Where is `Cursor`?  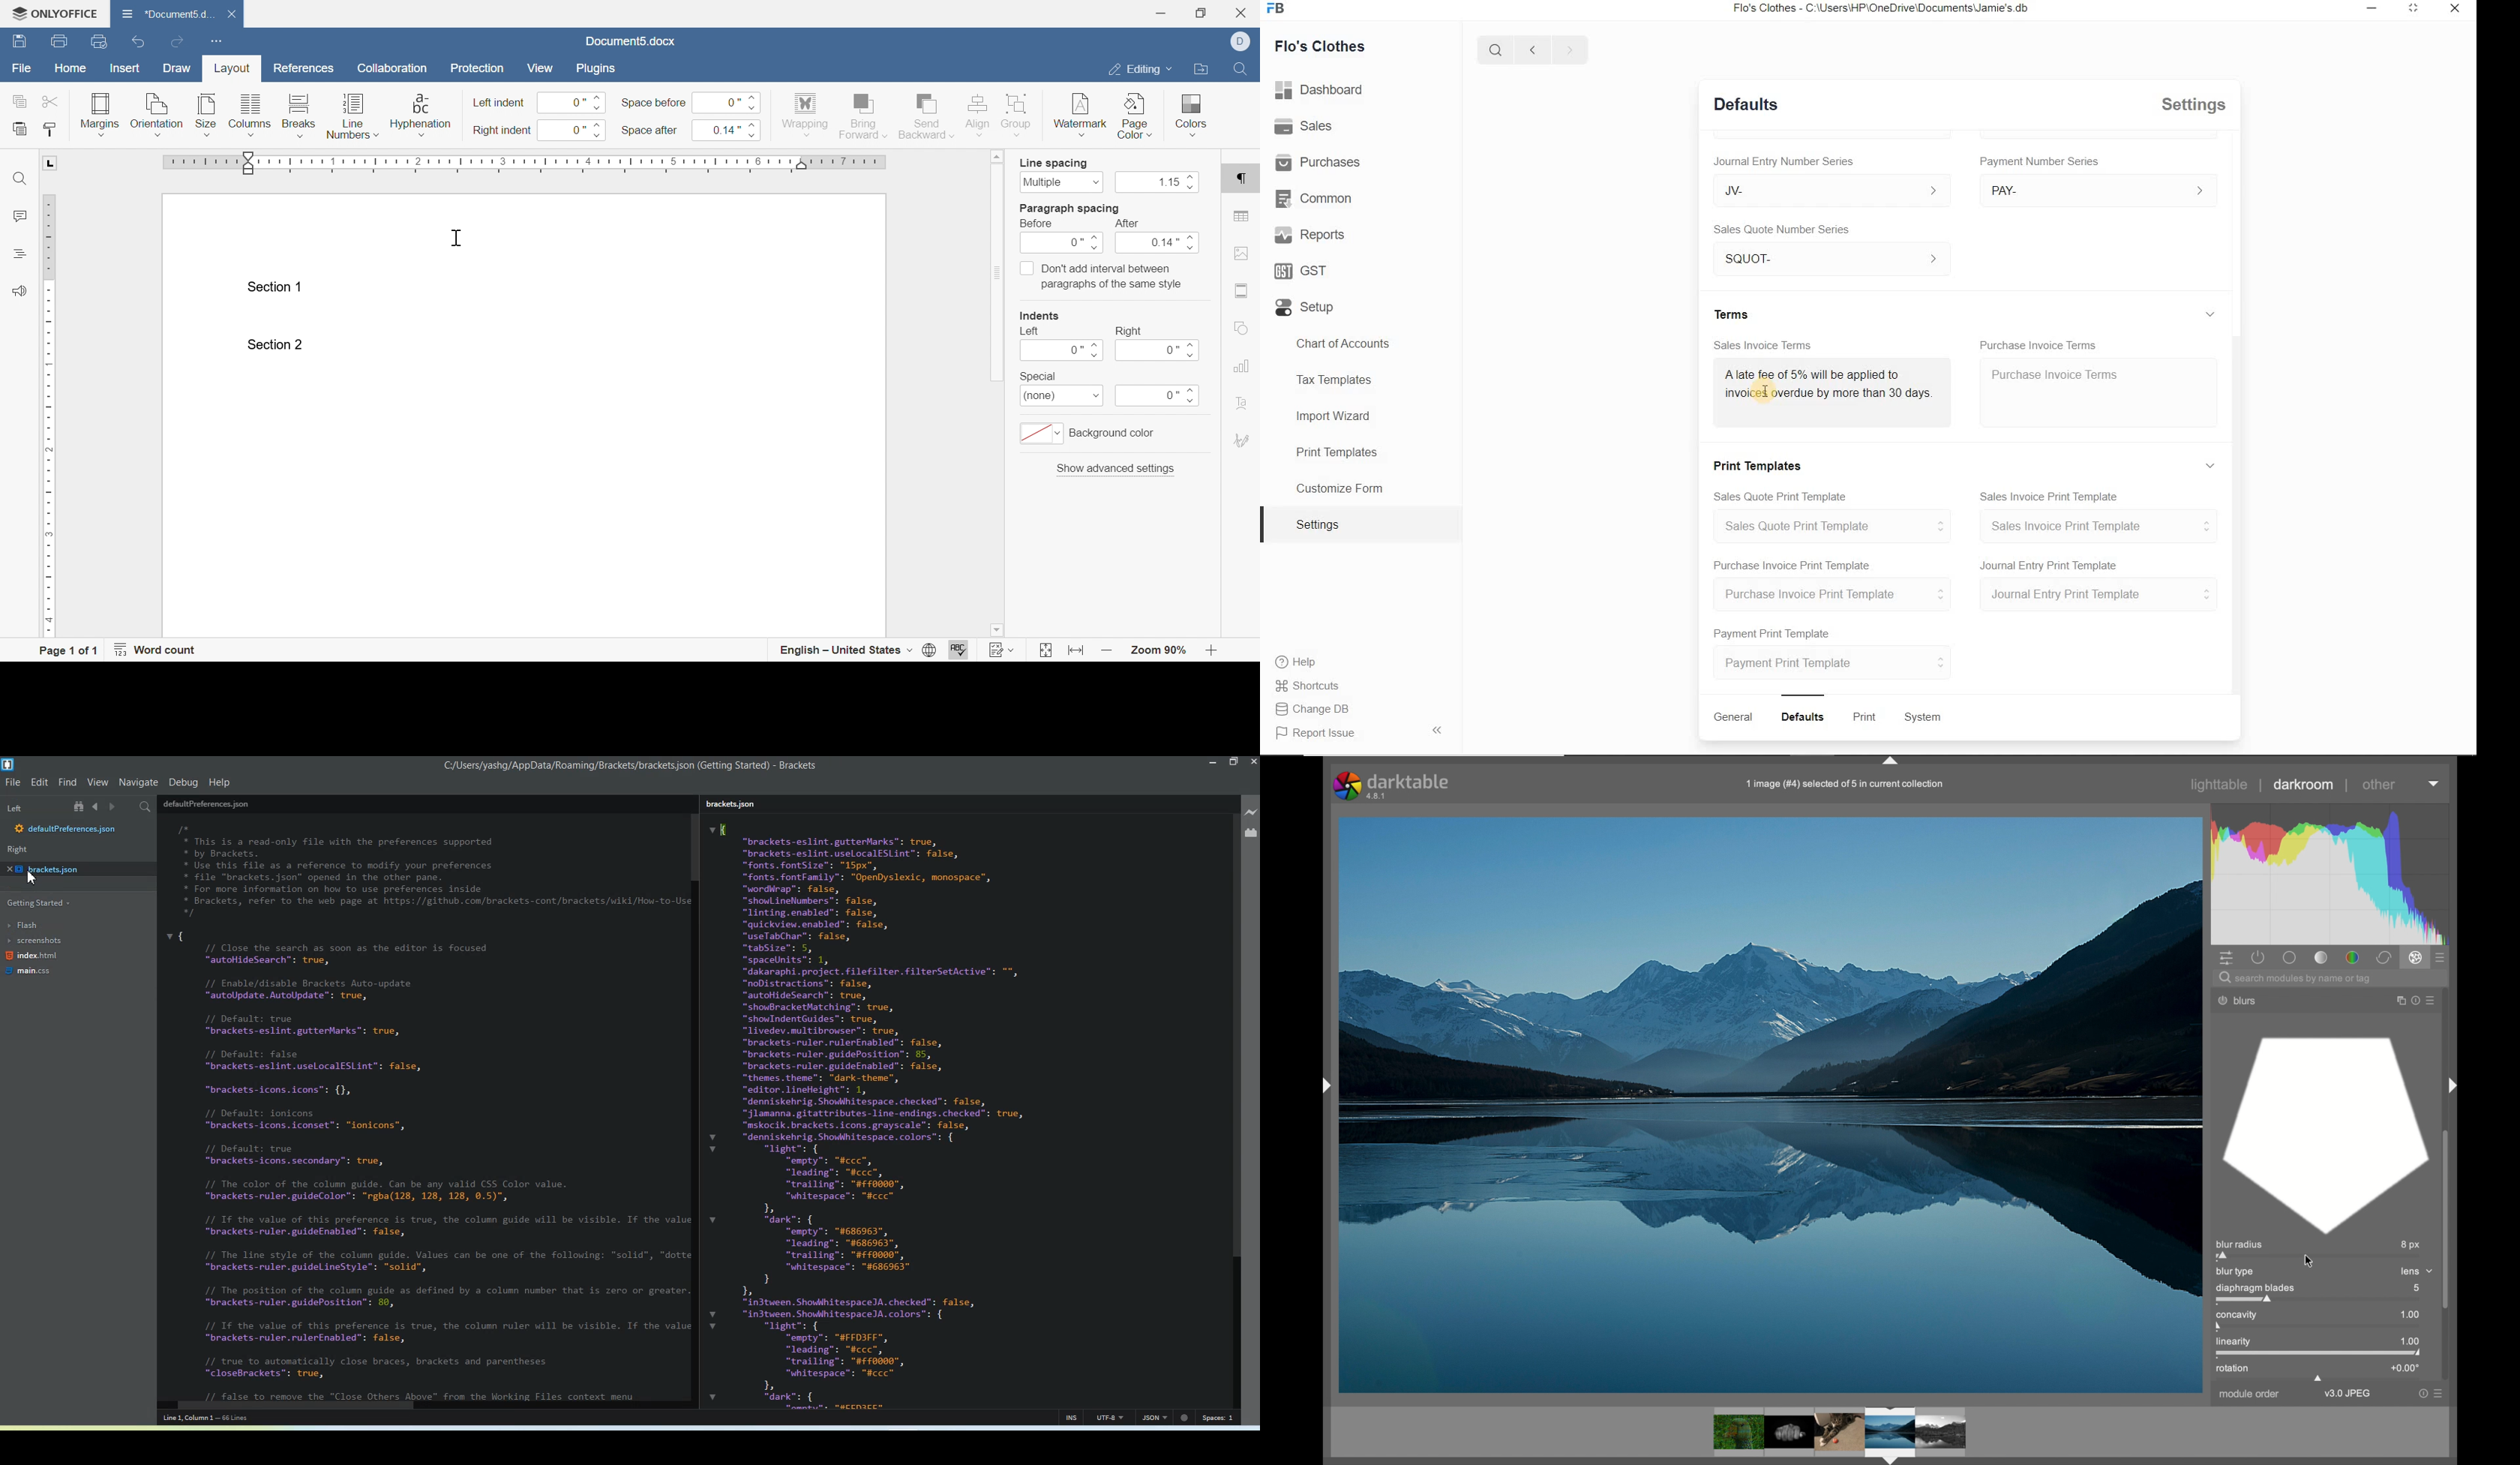
Cursor is located at coordinates (1763, 392).